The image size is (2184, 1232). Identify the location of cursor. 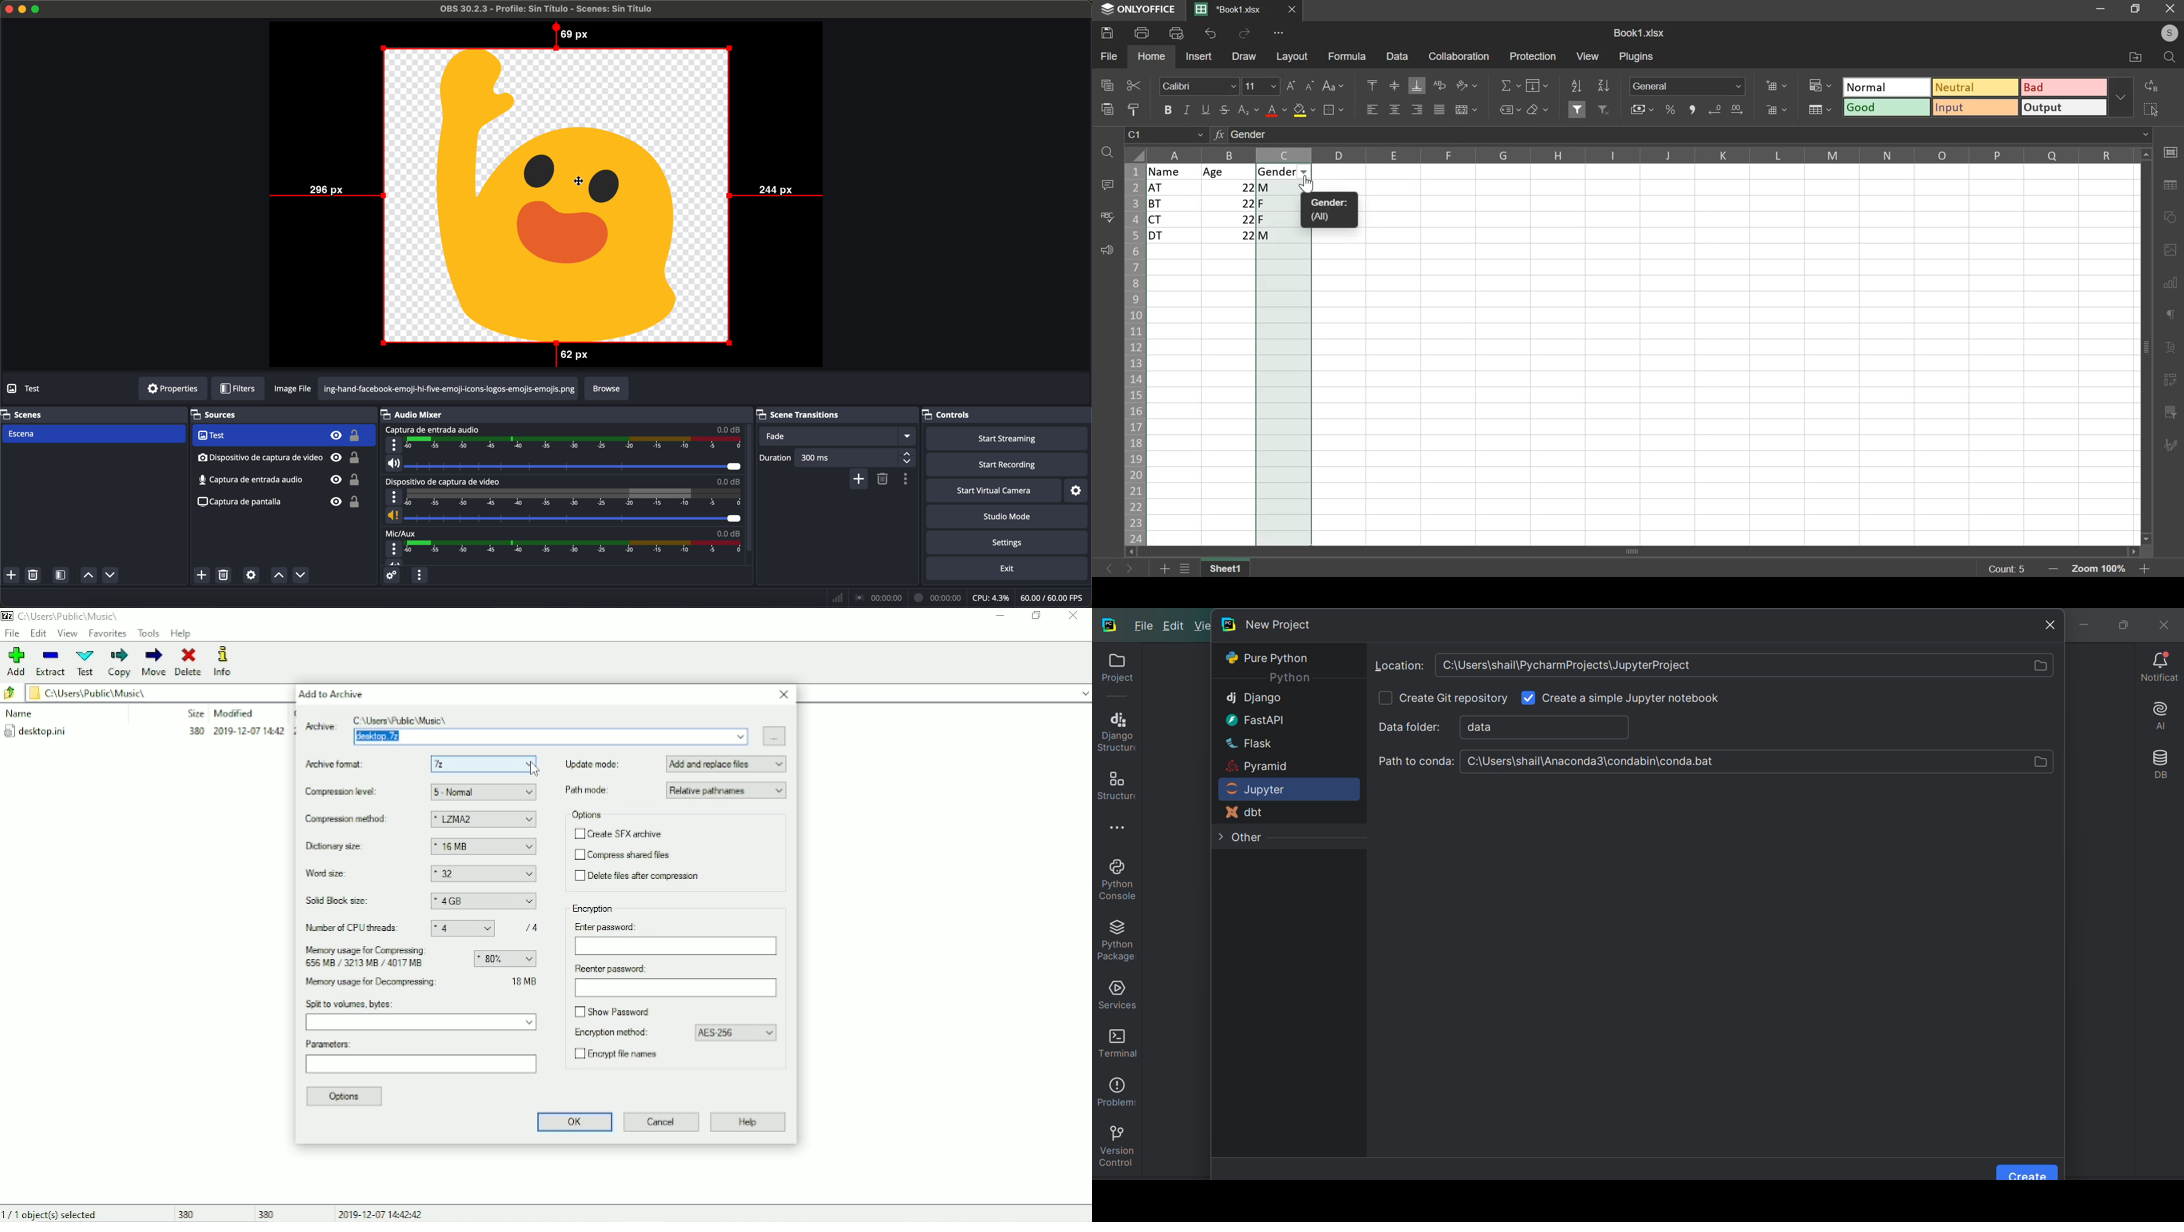
(576, 182).